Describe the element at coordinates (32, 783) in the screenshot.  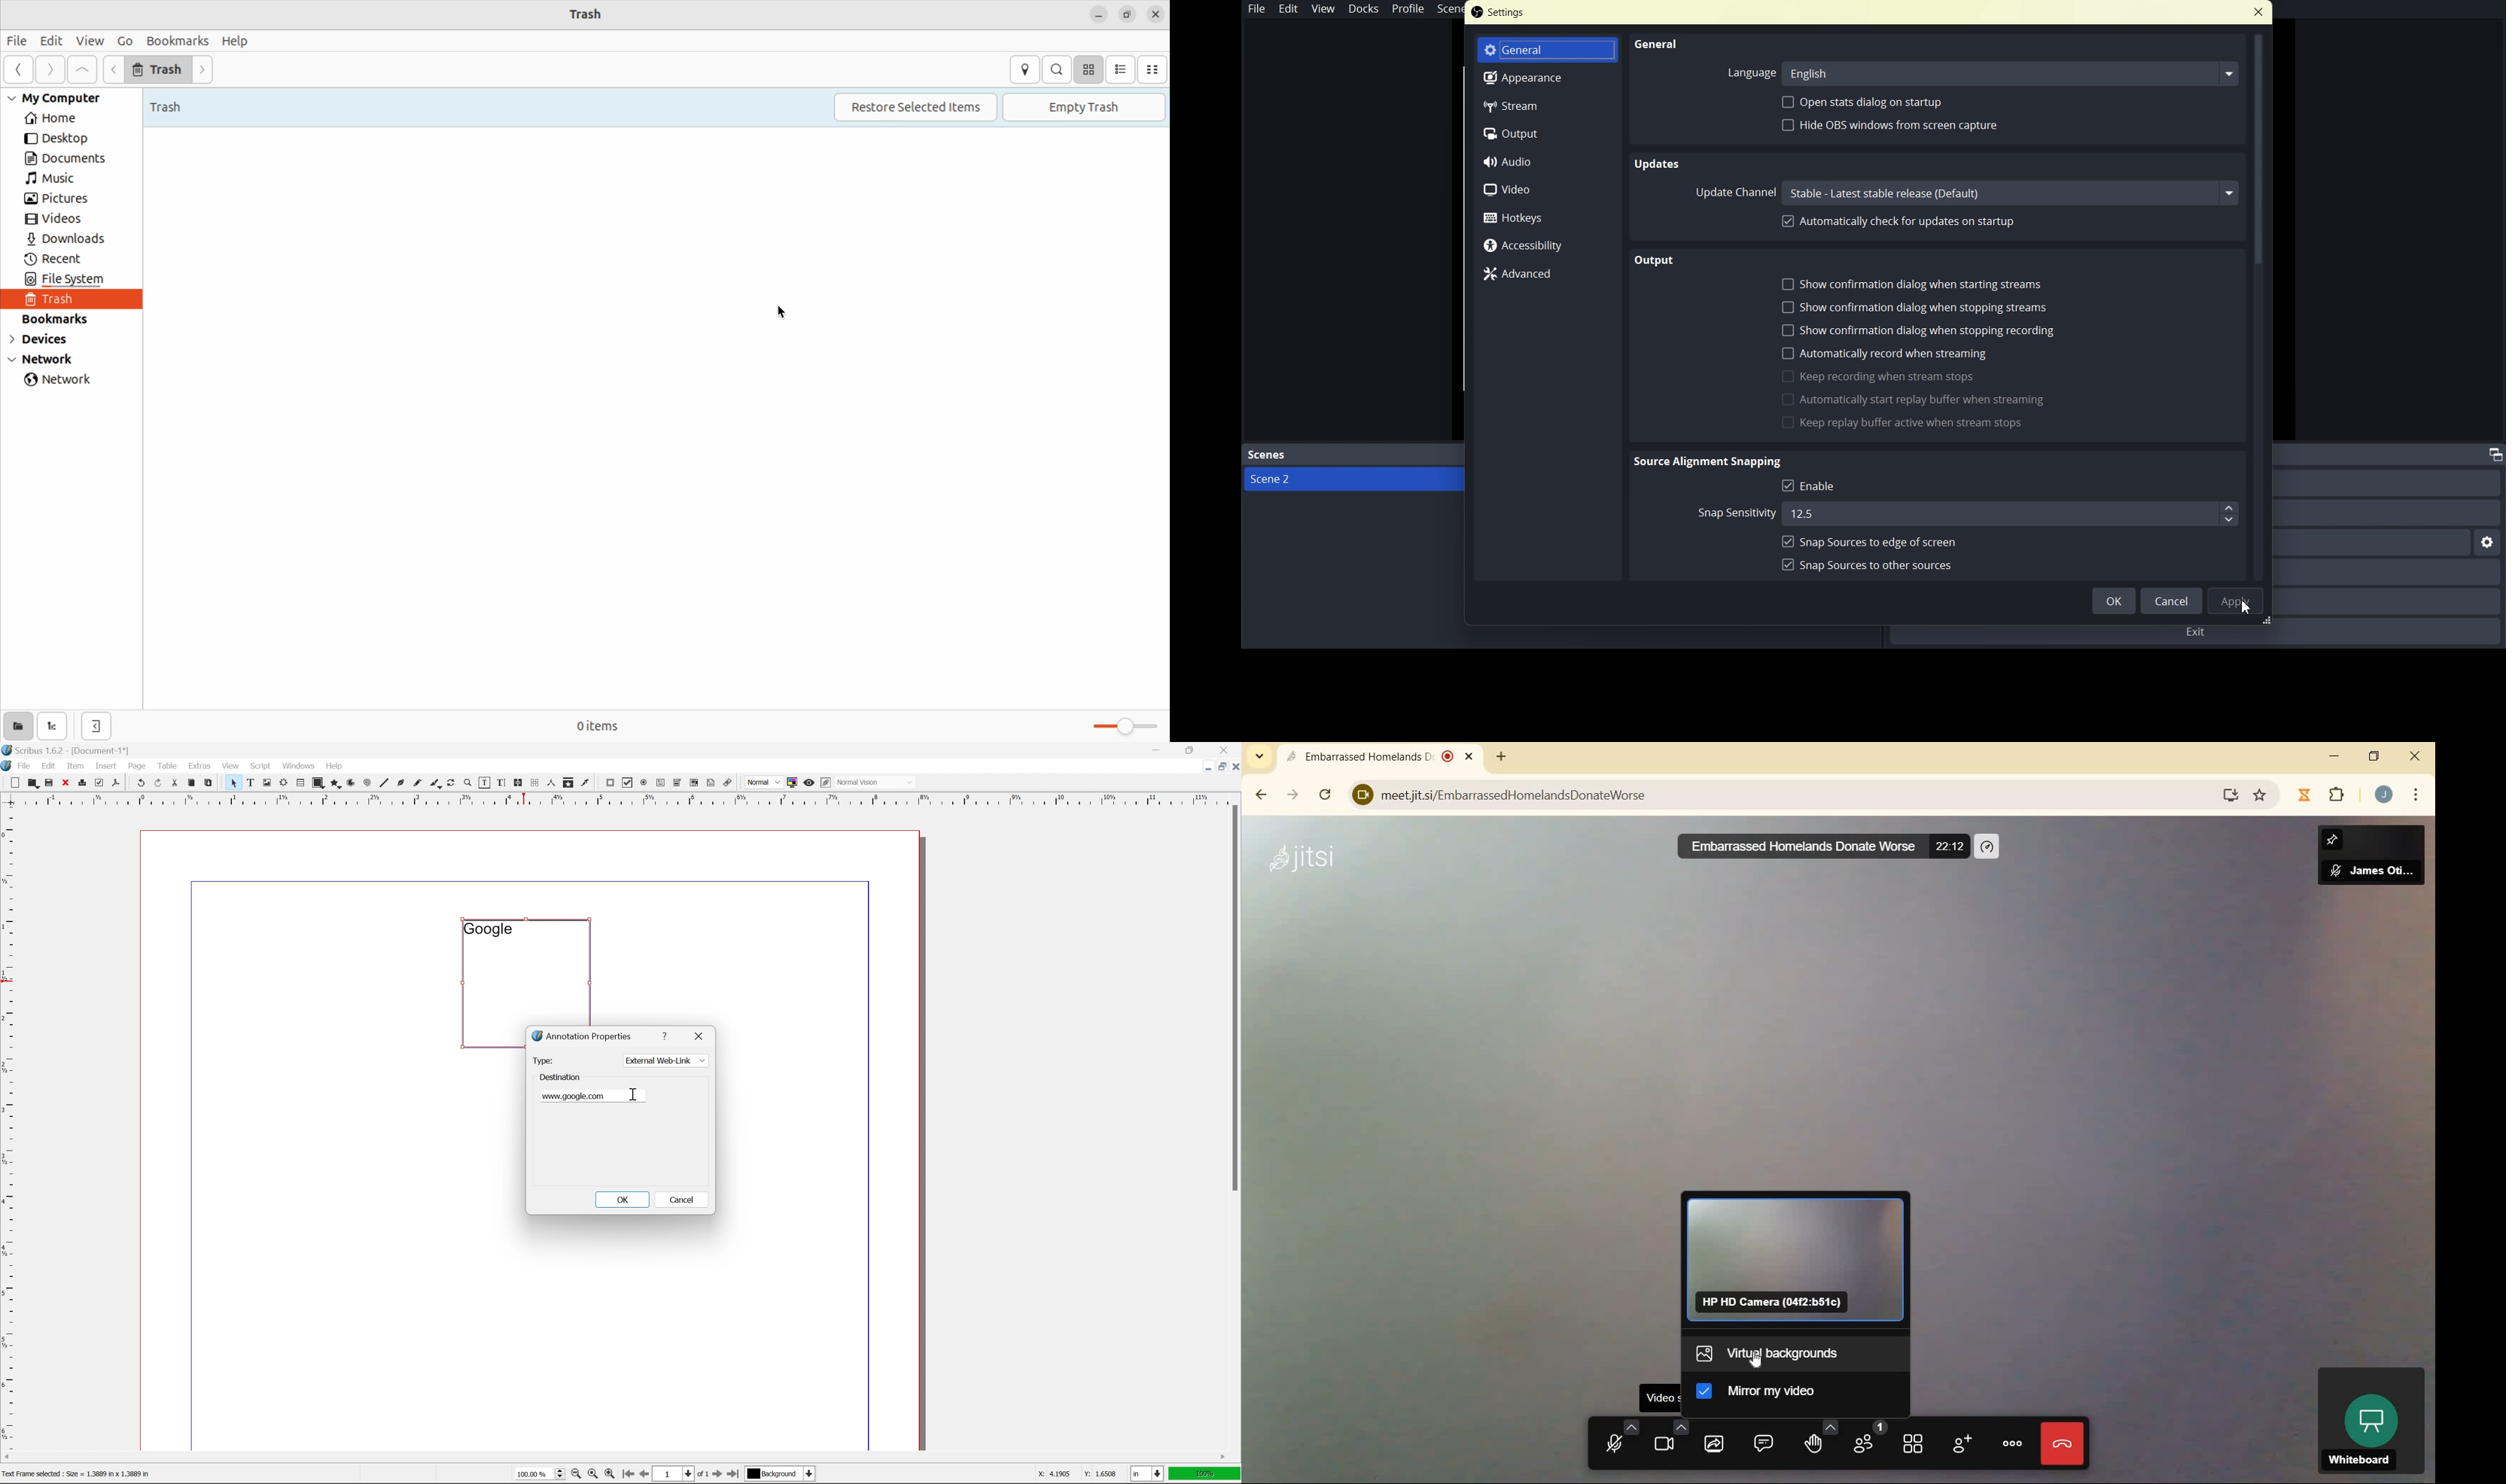
I see `open` at that location.